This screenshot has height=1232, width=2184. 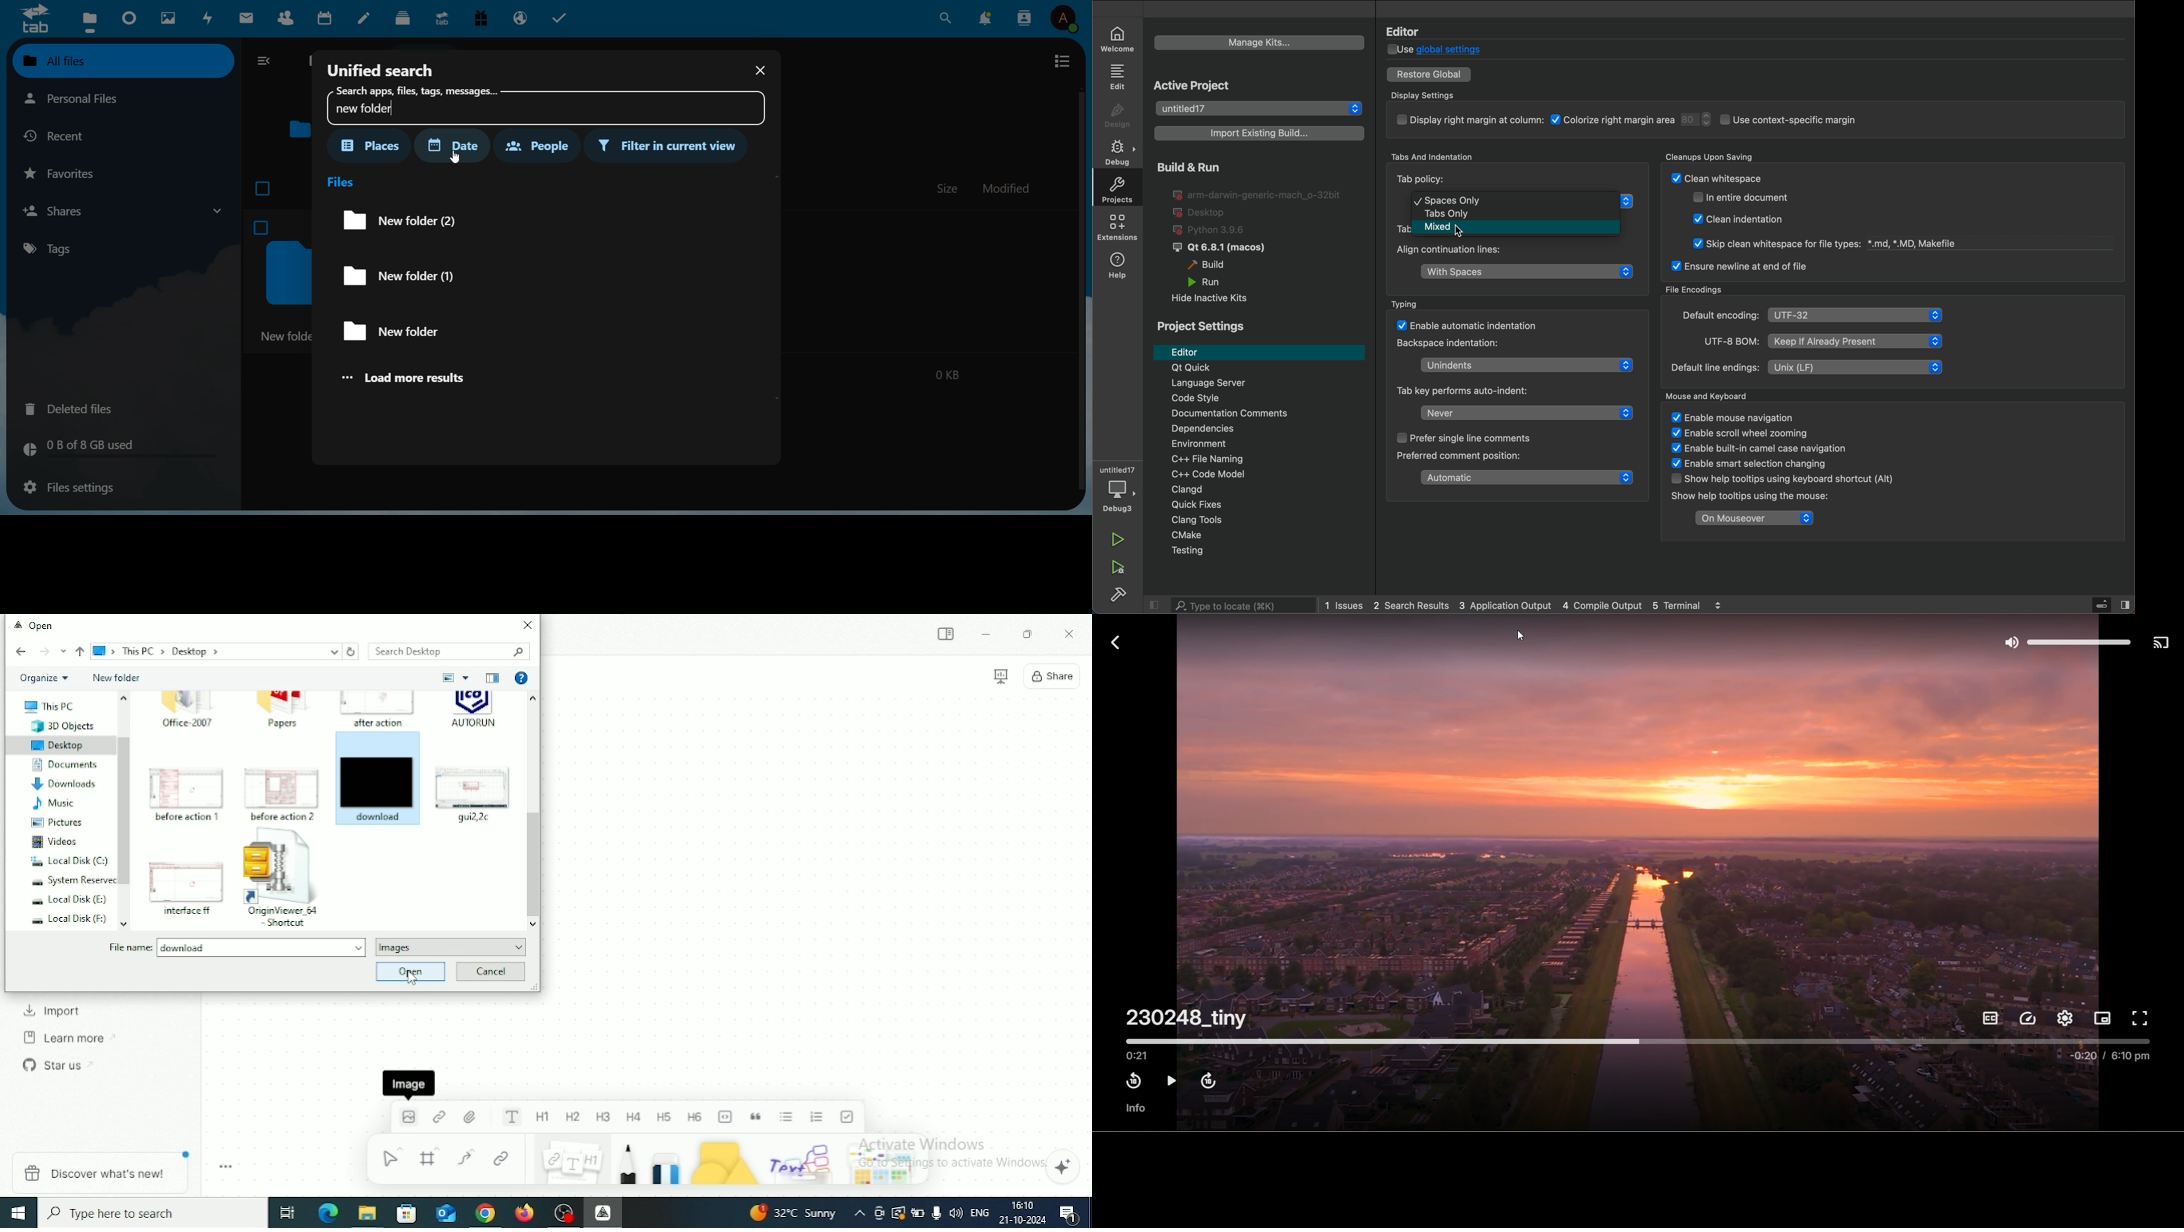 What do you see at coordinates (1134, 1082) in the screenshot?
I see `rewind` at bounding box center [1134, 1082].